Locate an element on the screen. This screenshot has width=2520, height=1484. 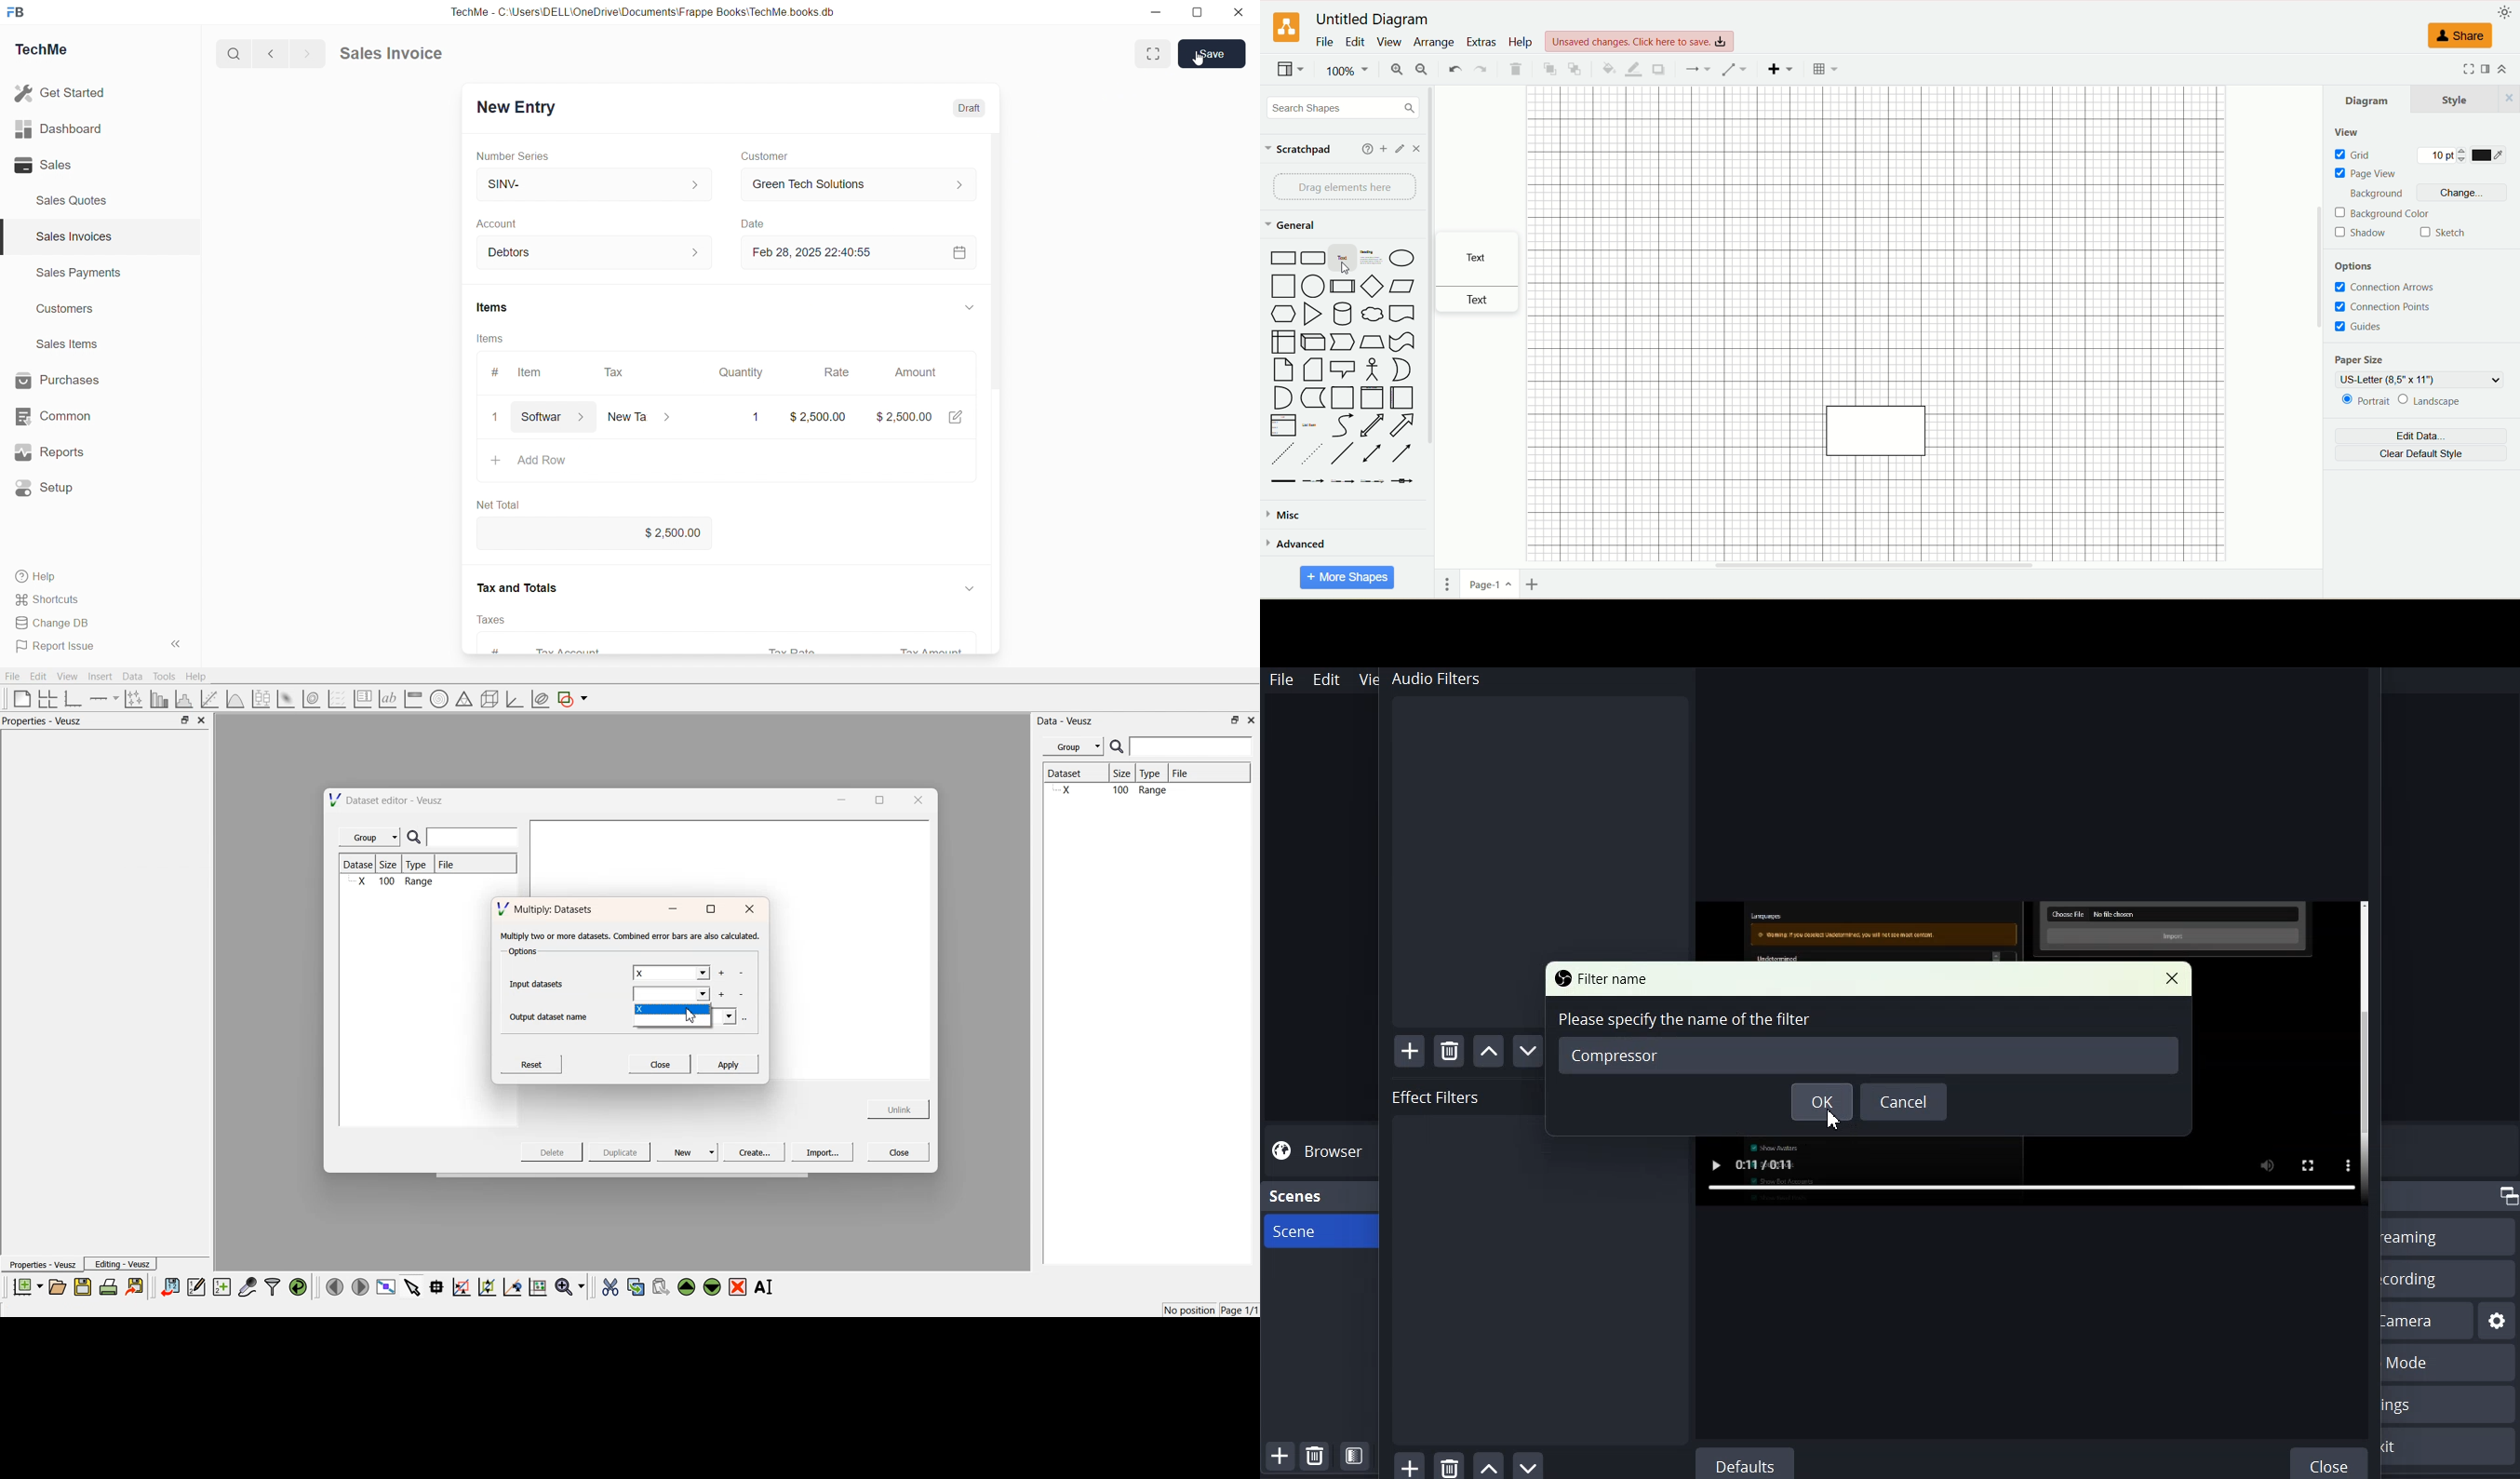
Sales invoice is located at coordinates (390, 53).